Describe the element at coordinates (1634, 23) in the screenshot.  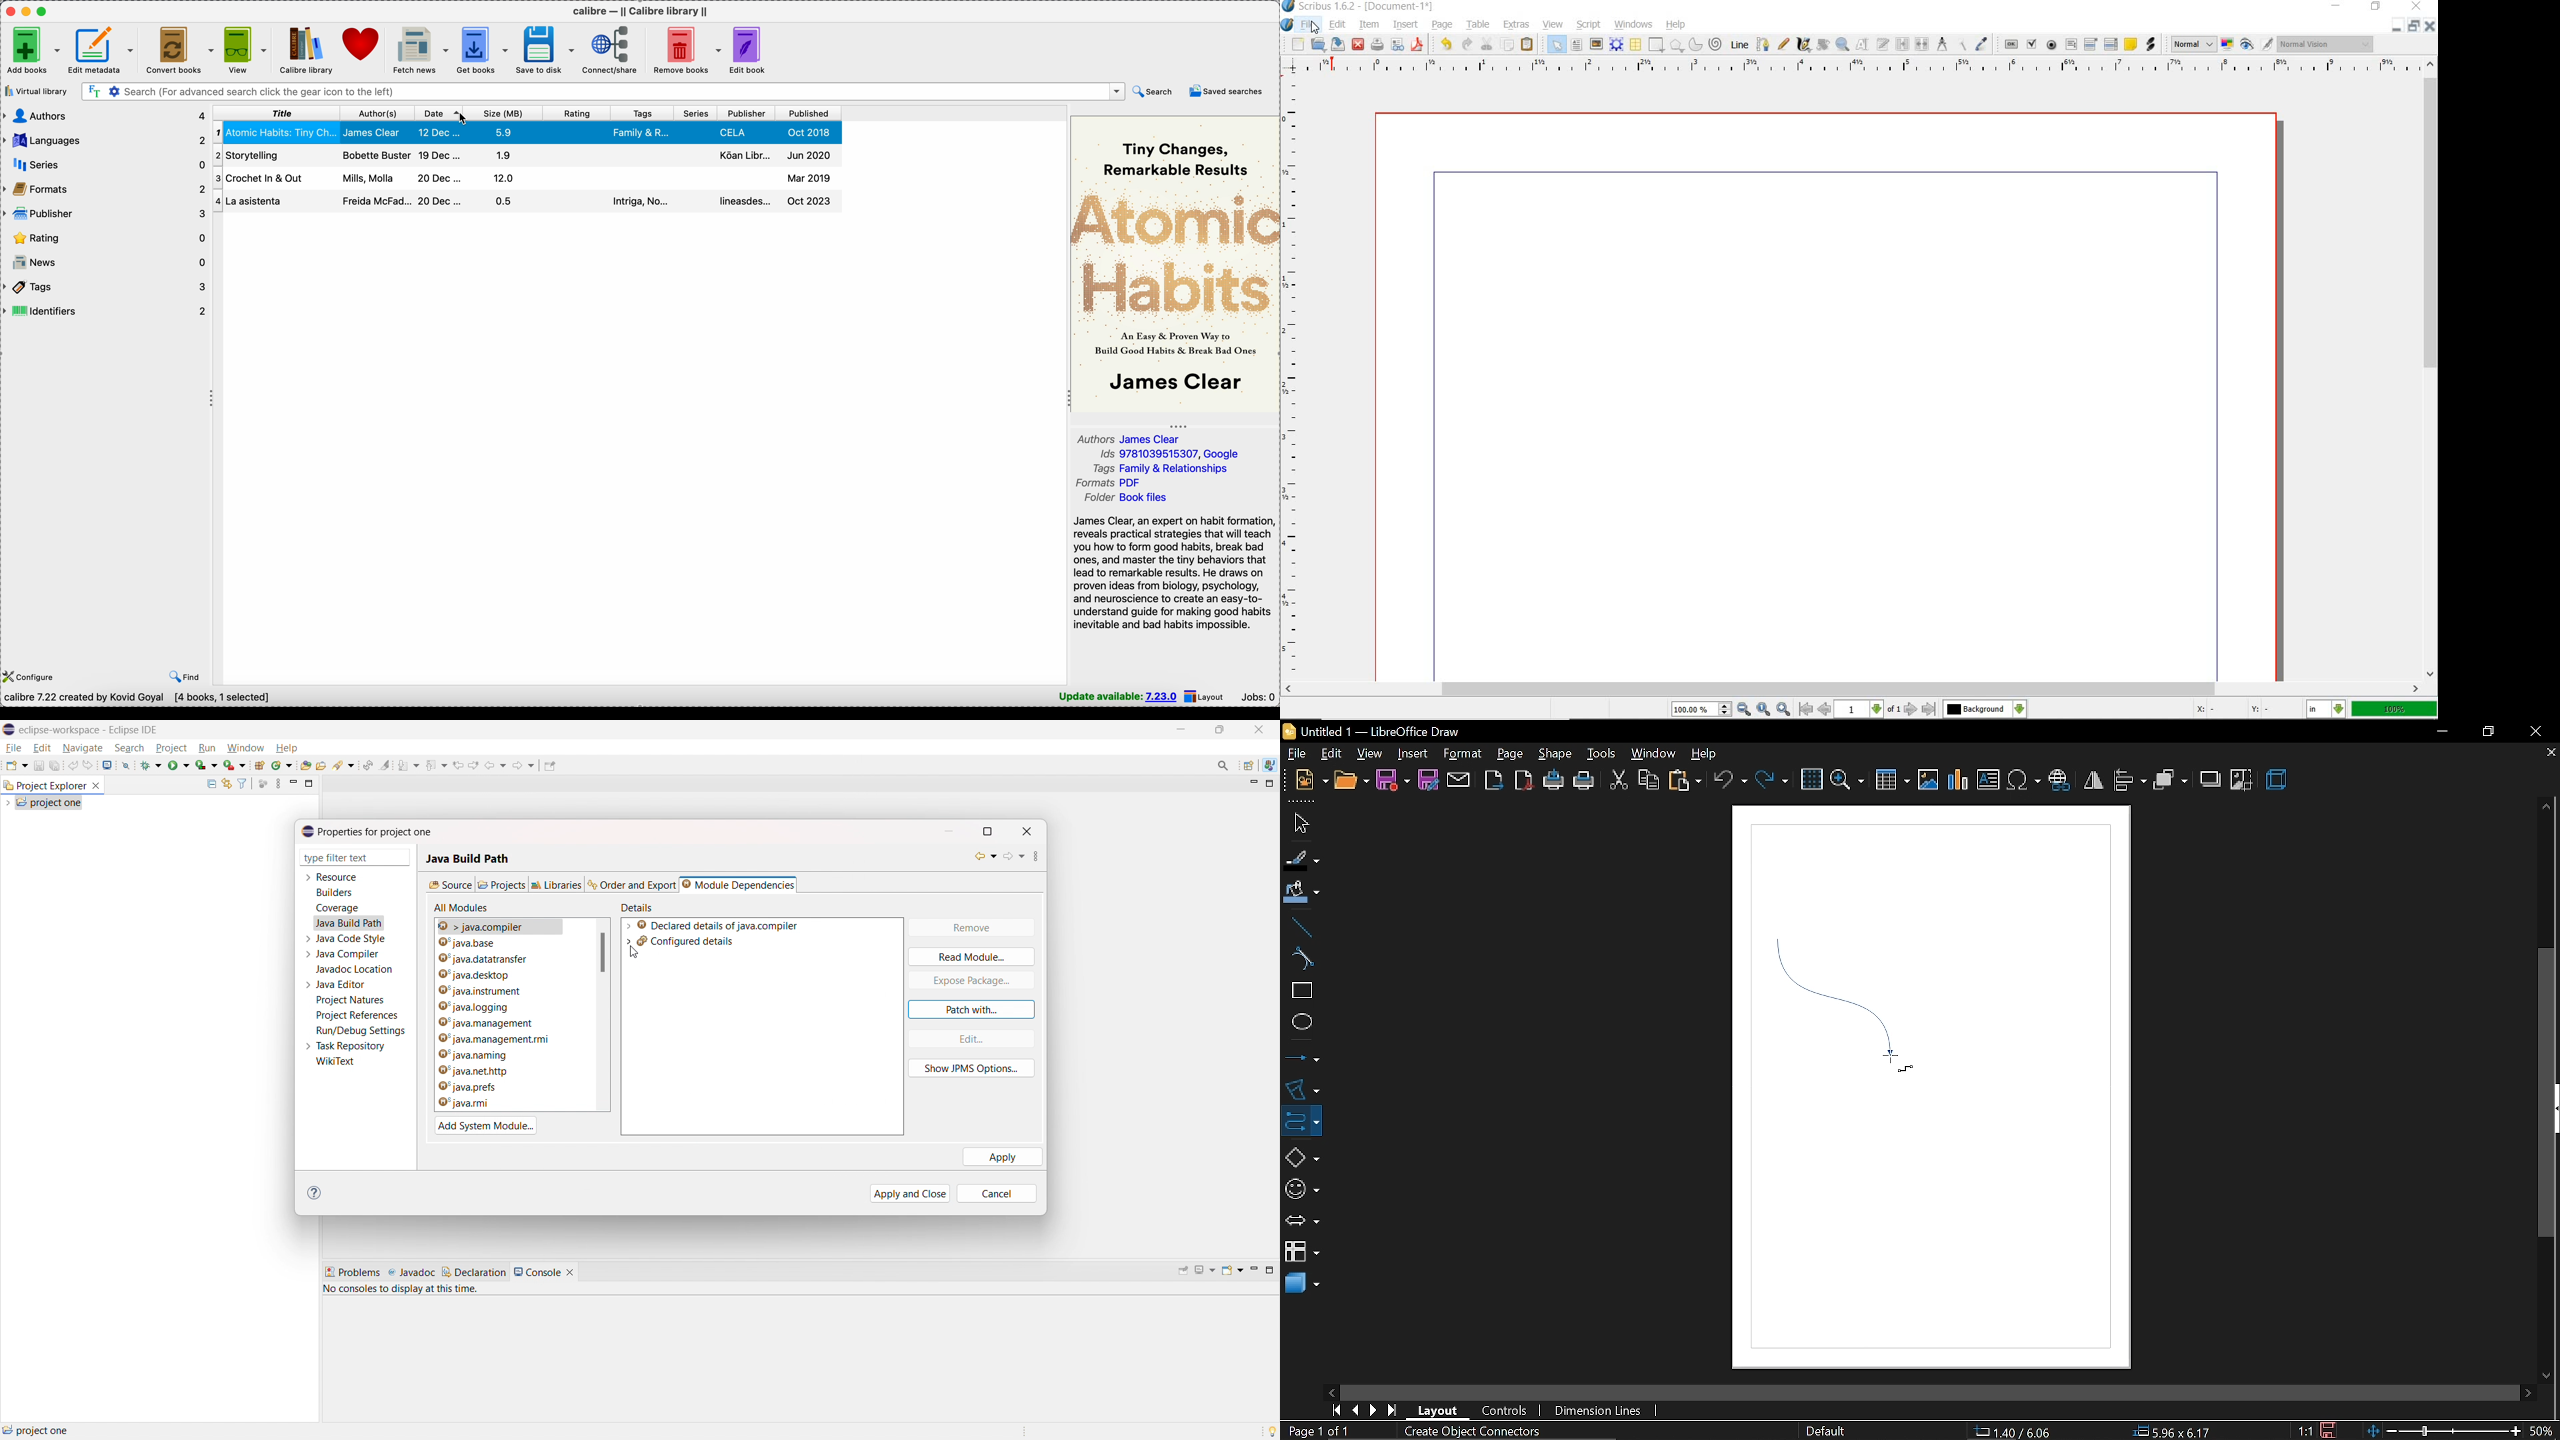
I see `windows` at that location.